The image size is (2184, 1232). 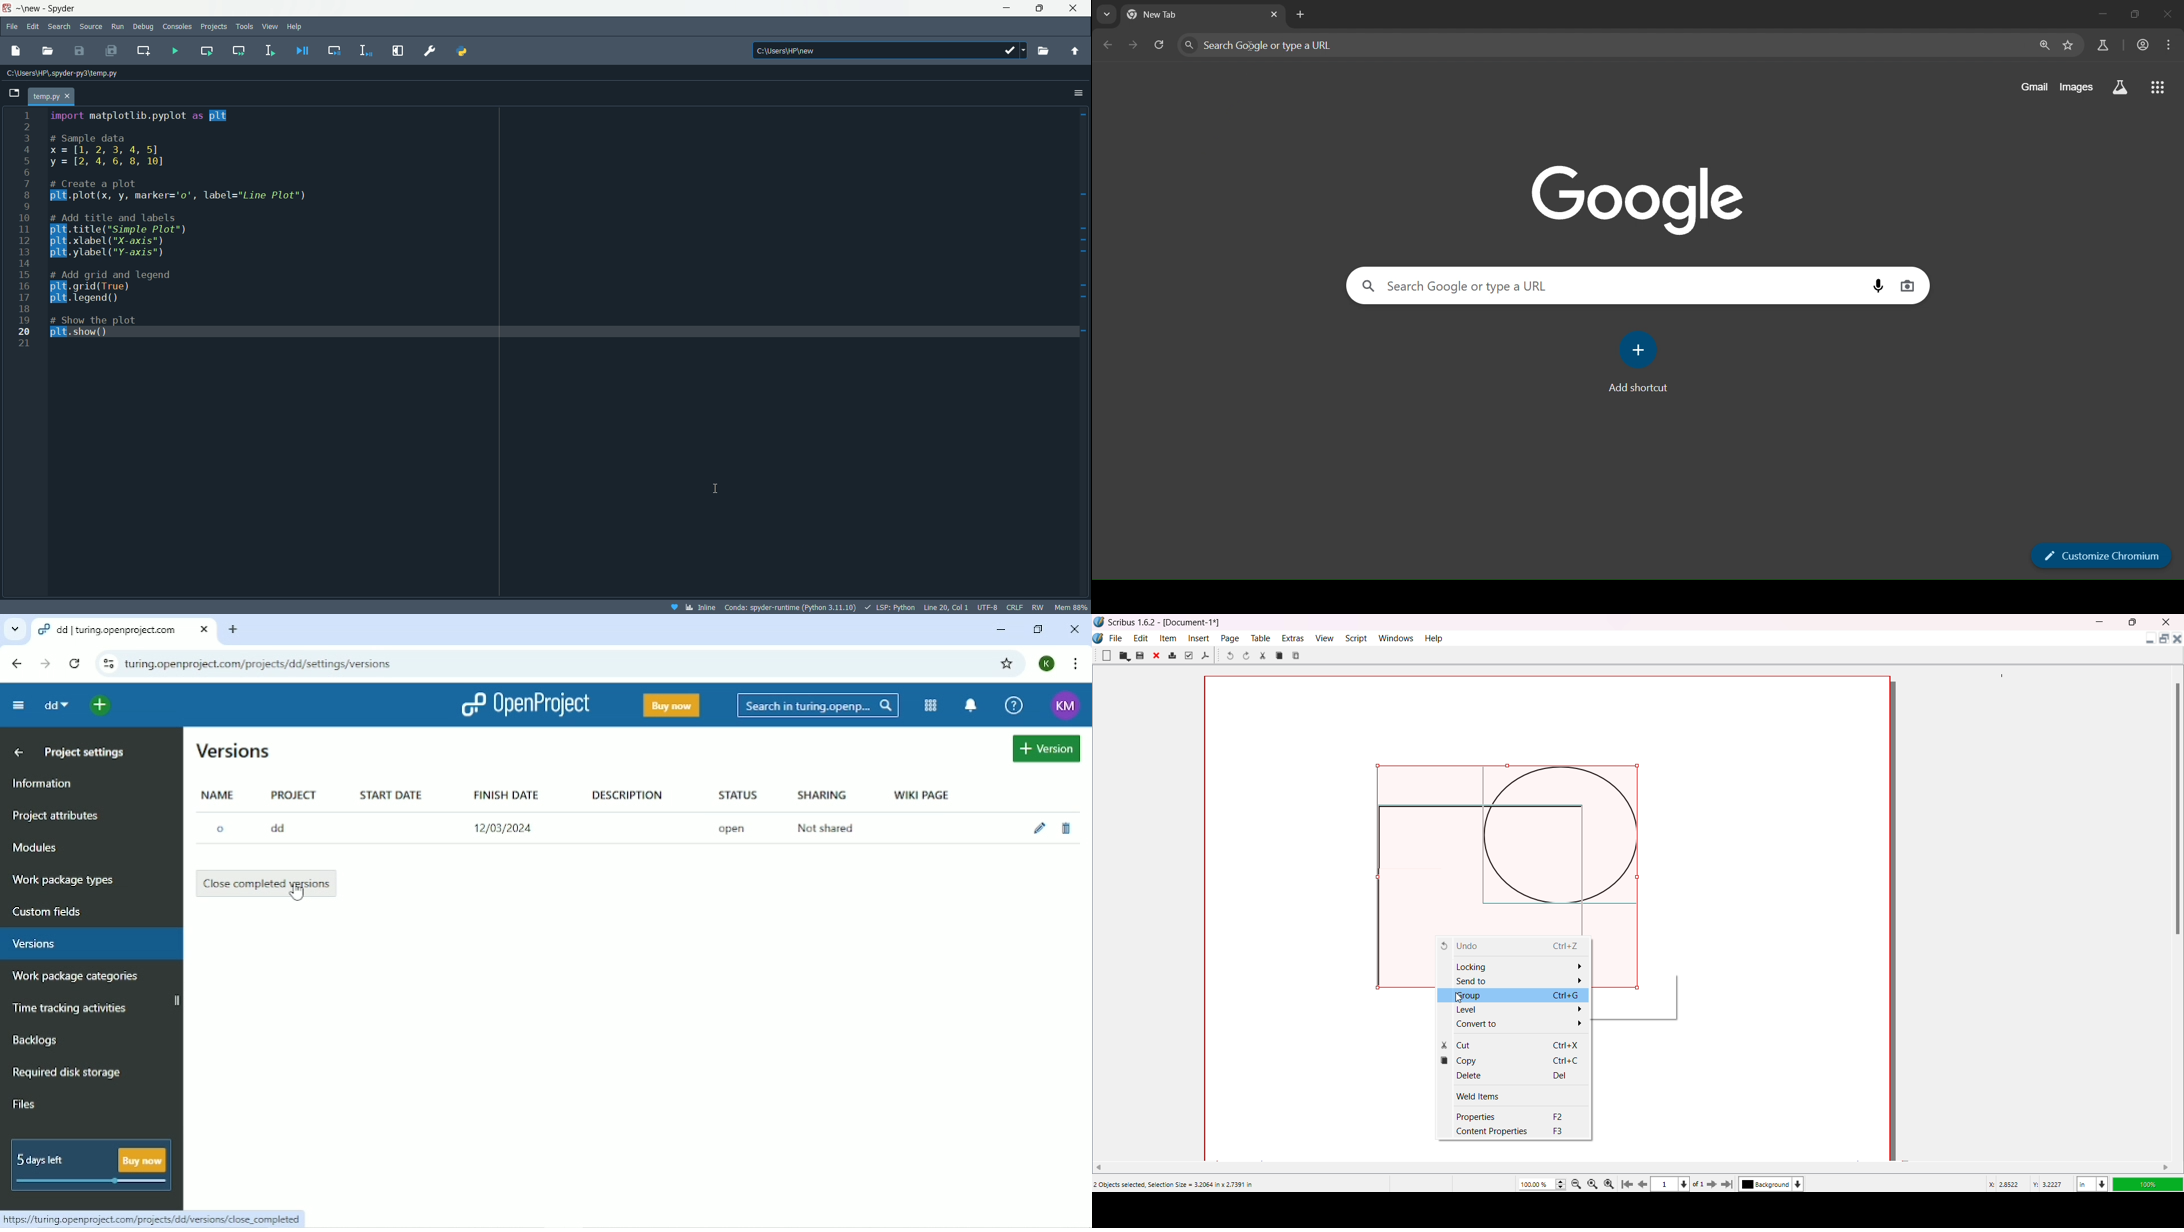 What do you see at coordinates (206, 50) in the screenshot?
I see `run current cell` at bounding box center [206, 50].